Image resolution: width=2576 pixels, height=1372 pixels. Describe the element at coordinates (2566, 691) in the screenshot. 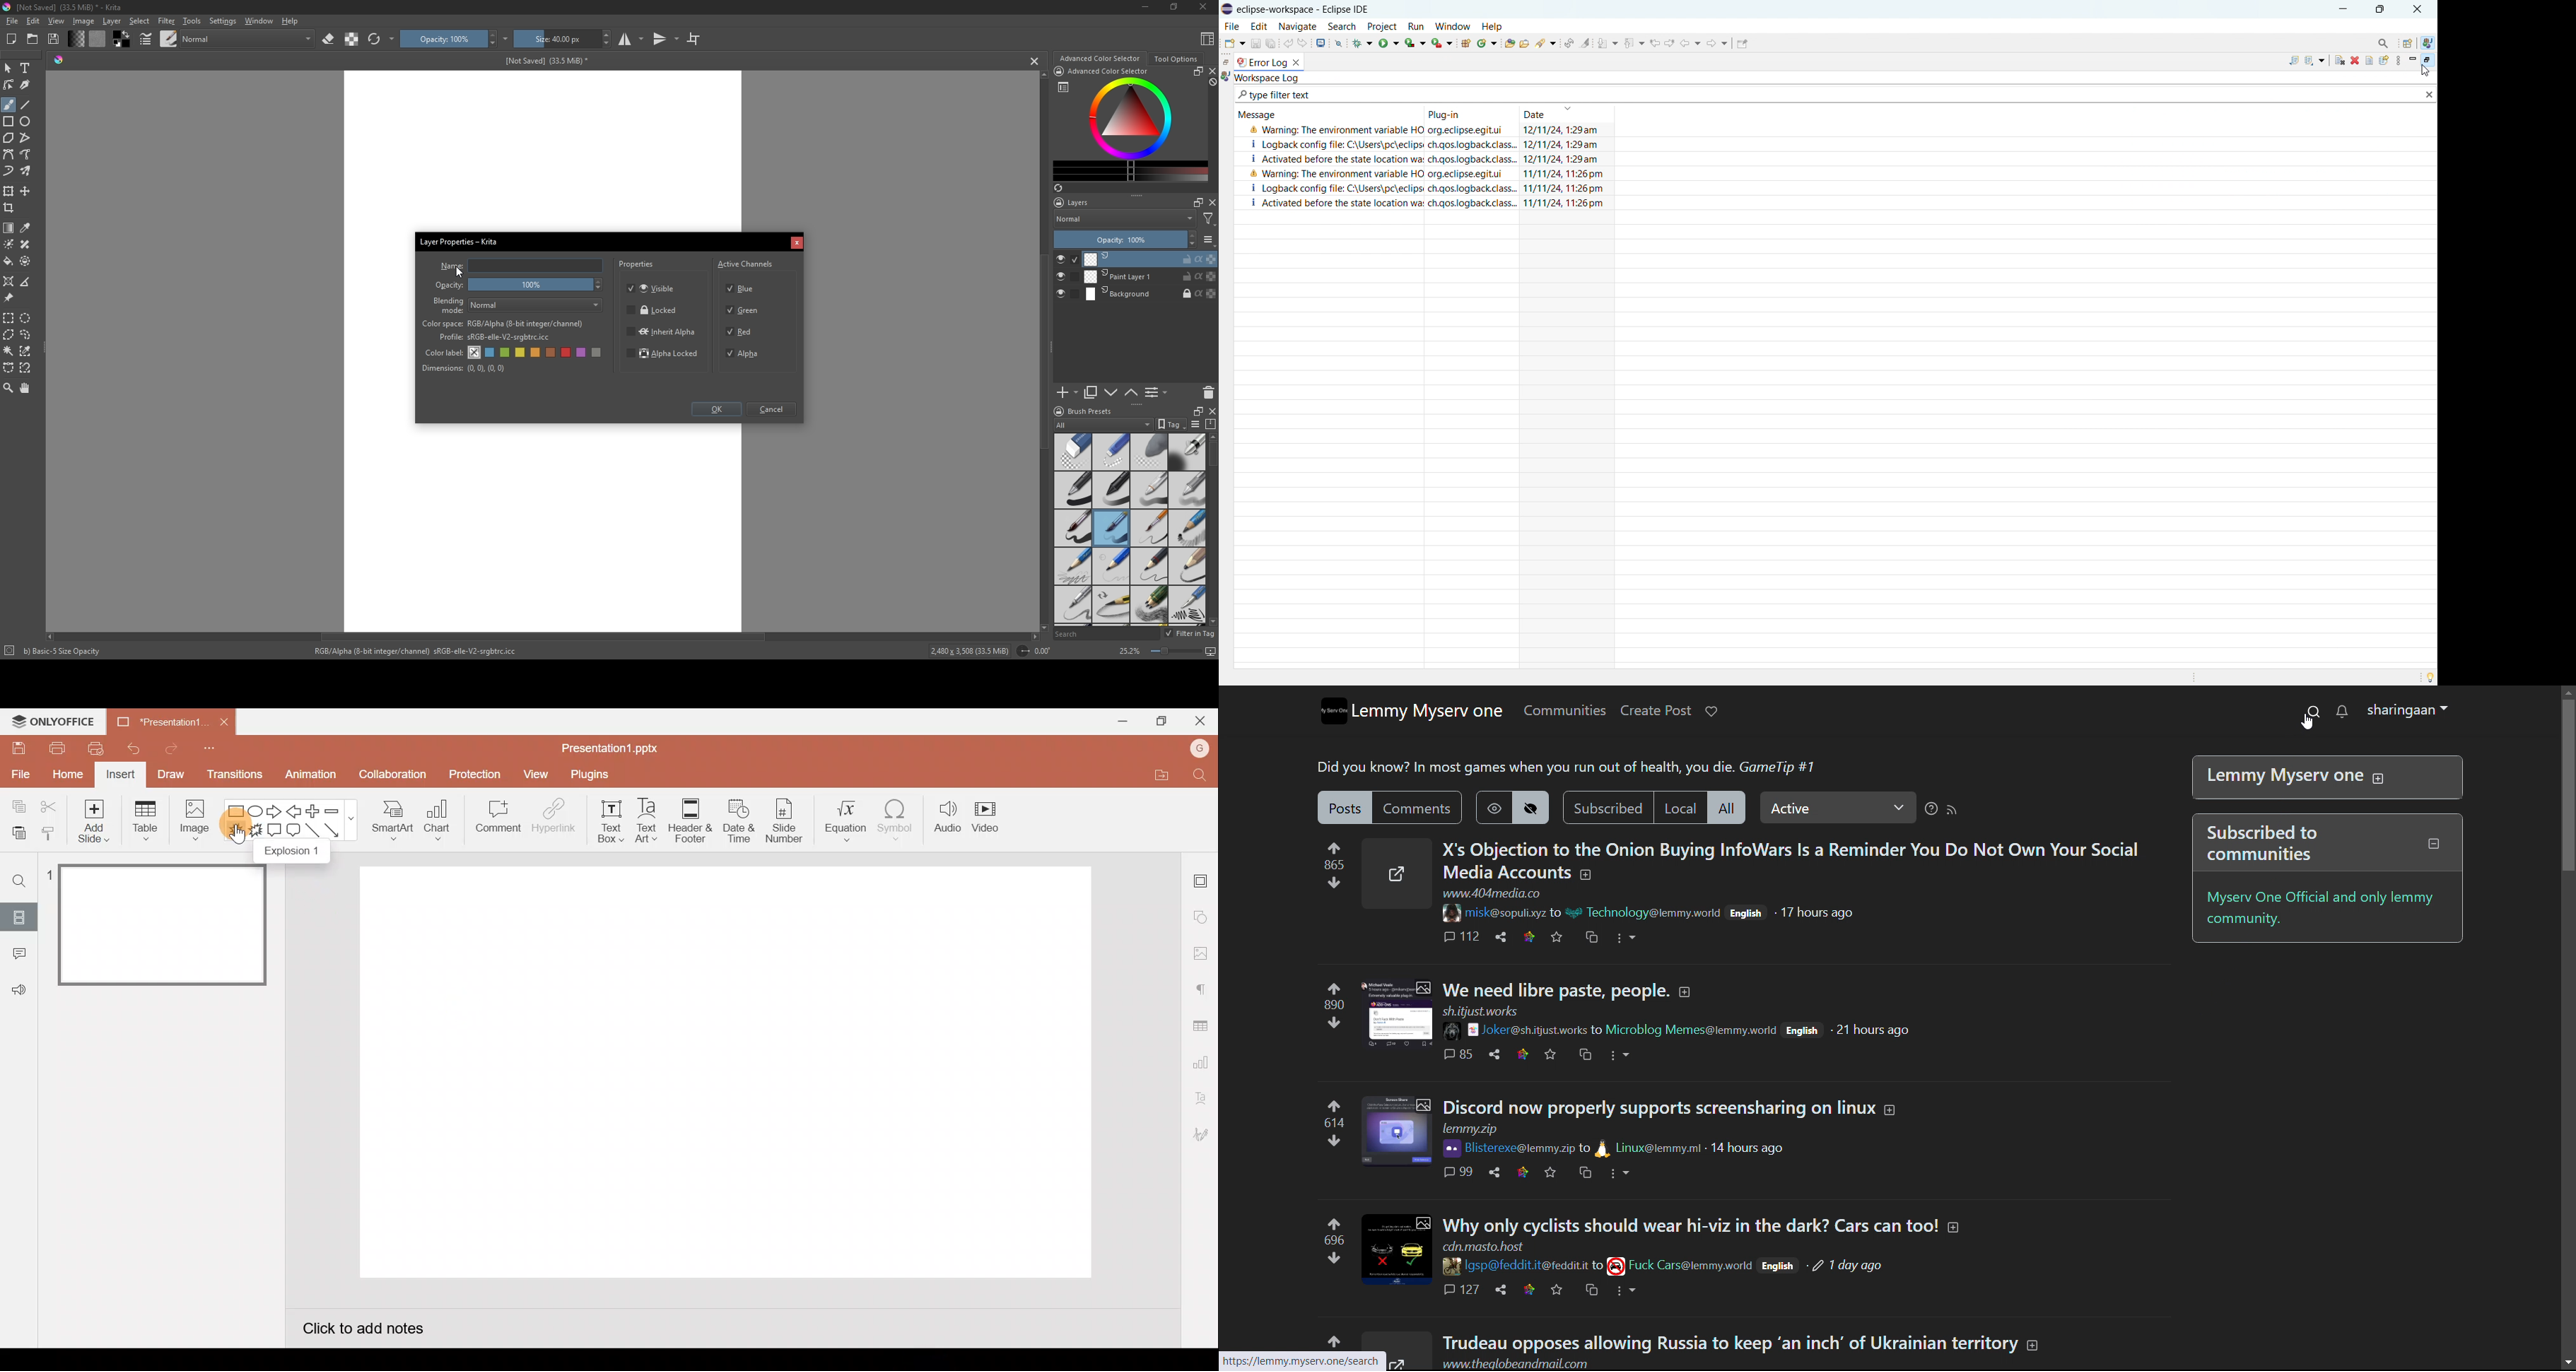

I see `scroll up` at that location.